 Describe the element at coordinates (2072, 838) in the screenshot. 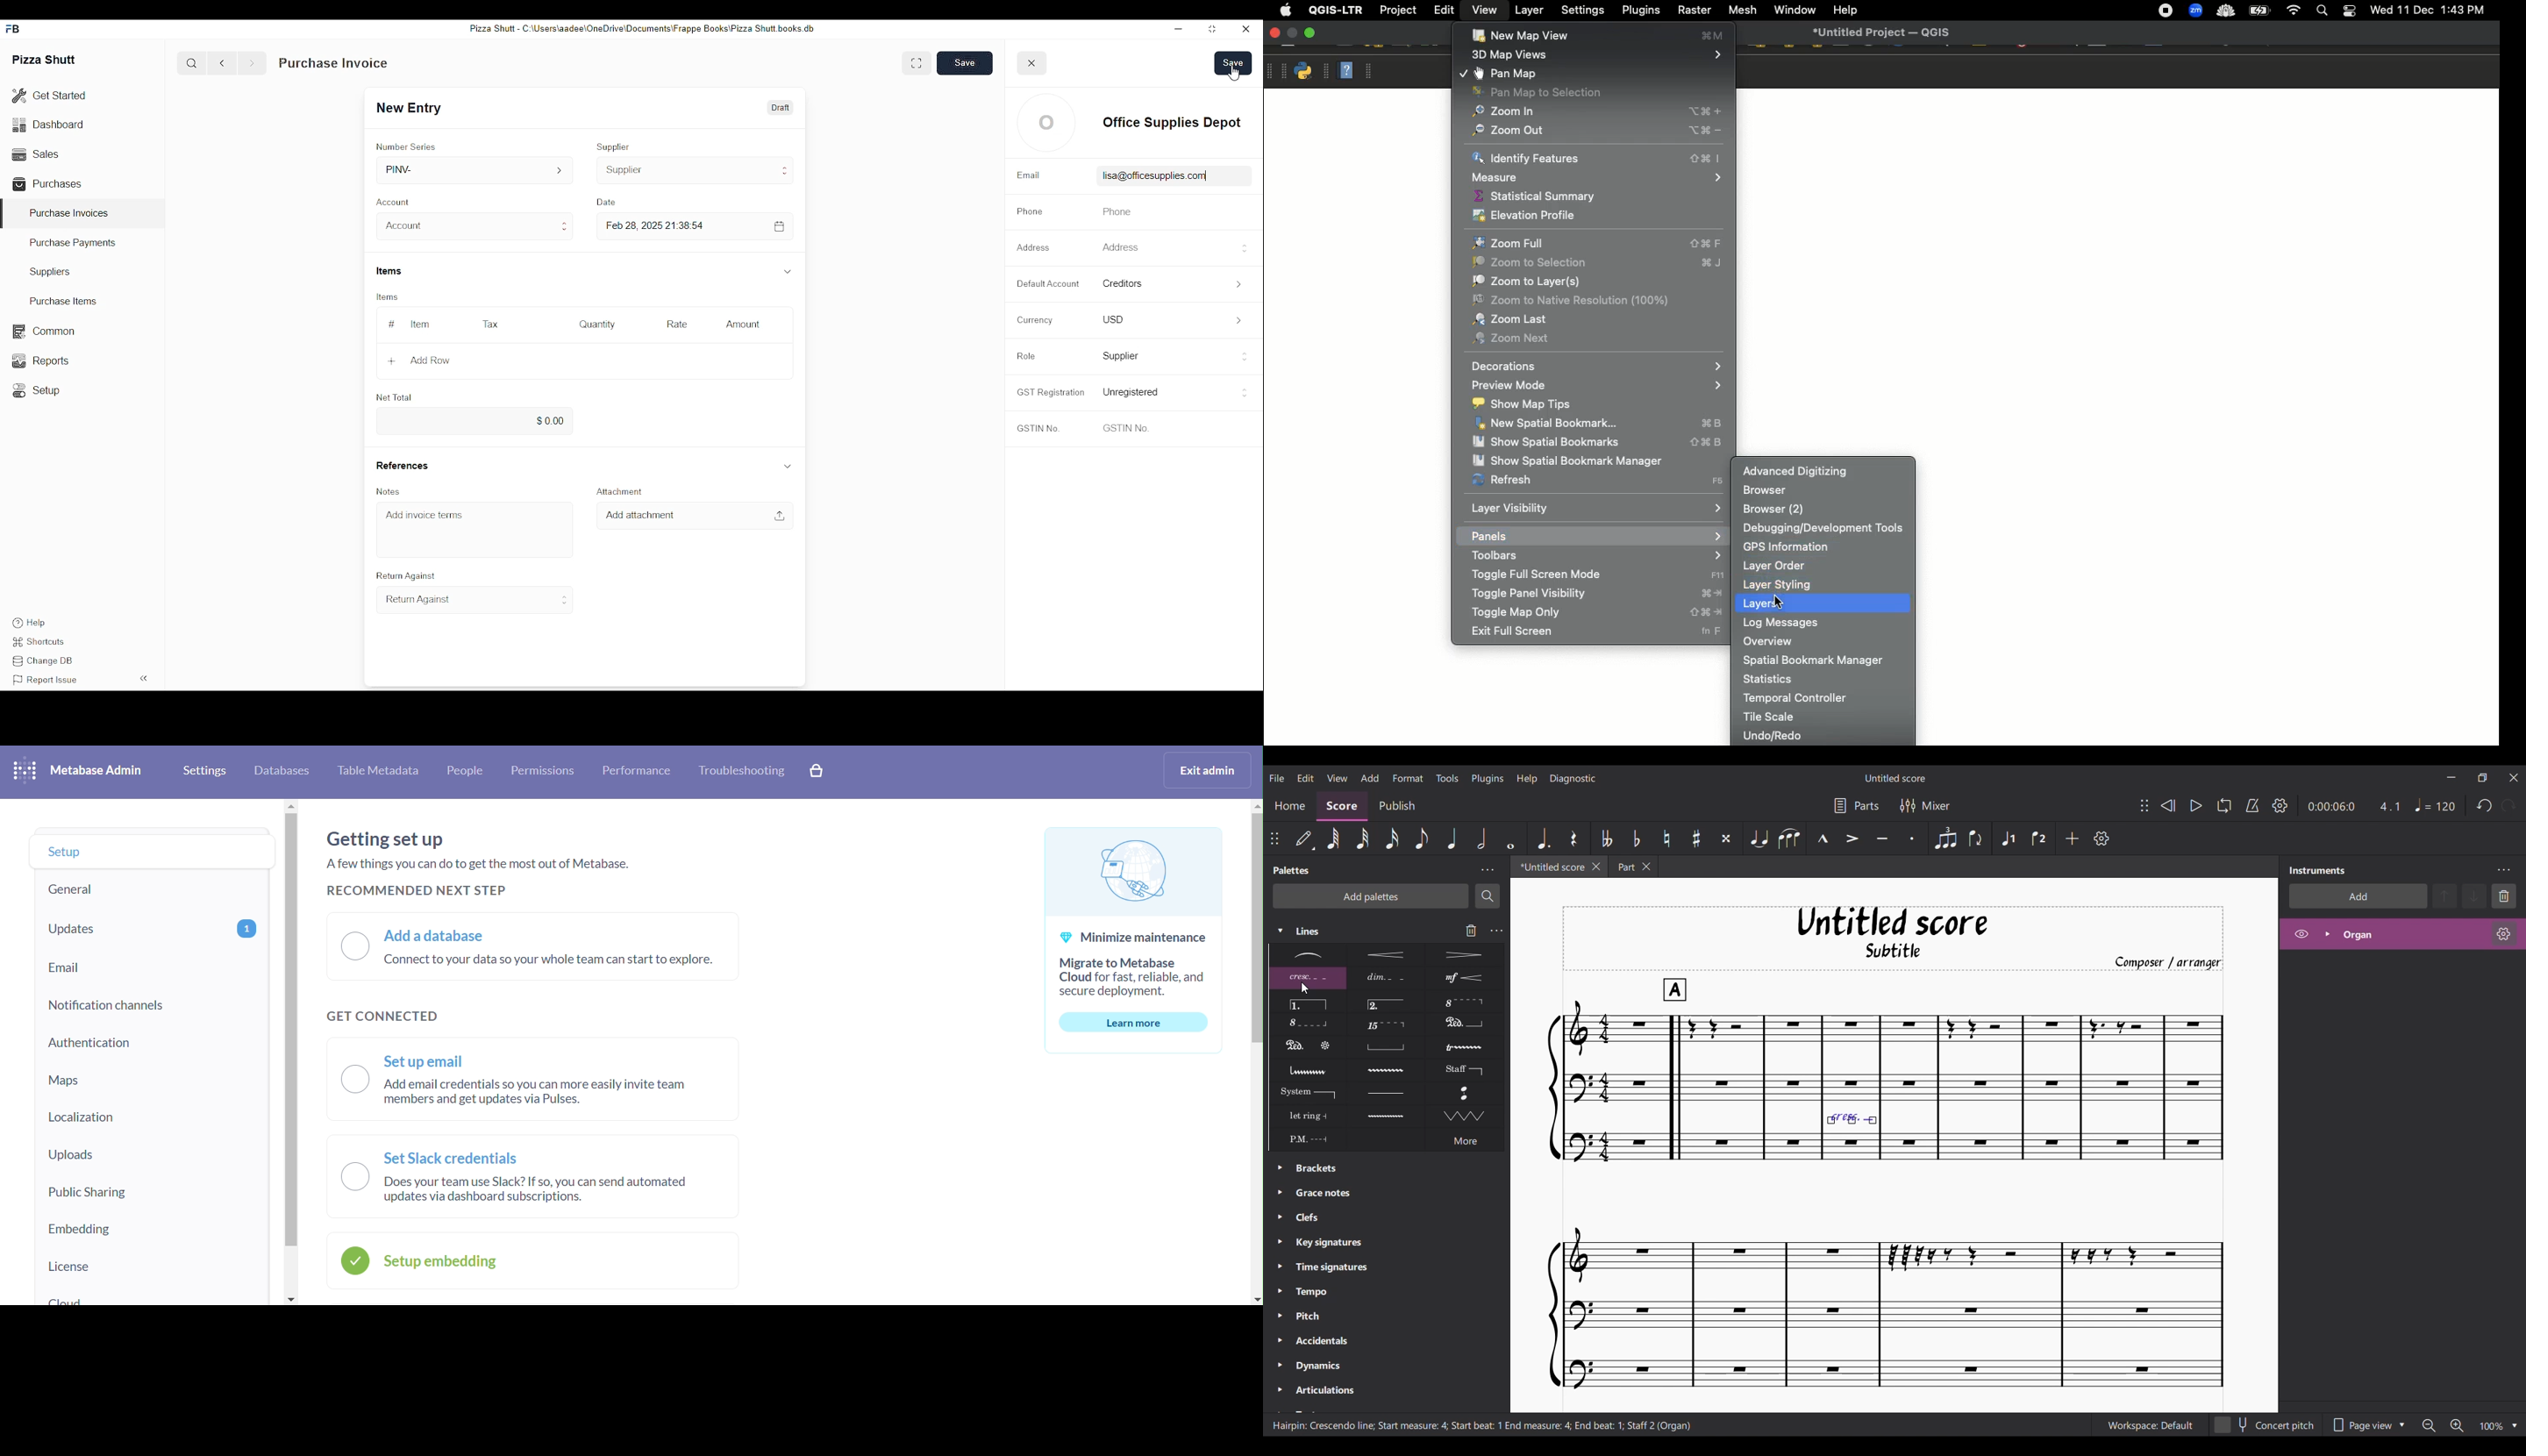

I see `Add` at that location.